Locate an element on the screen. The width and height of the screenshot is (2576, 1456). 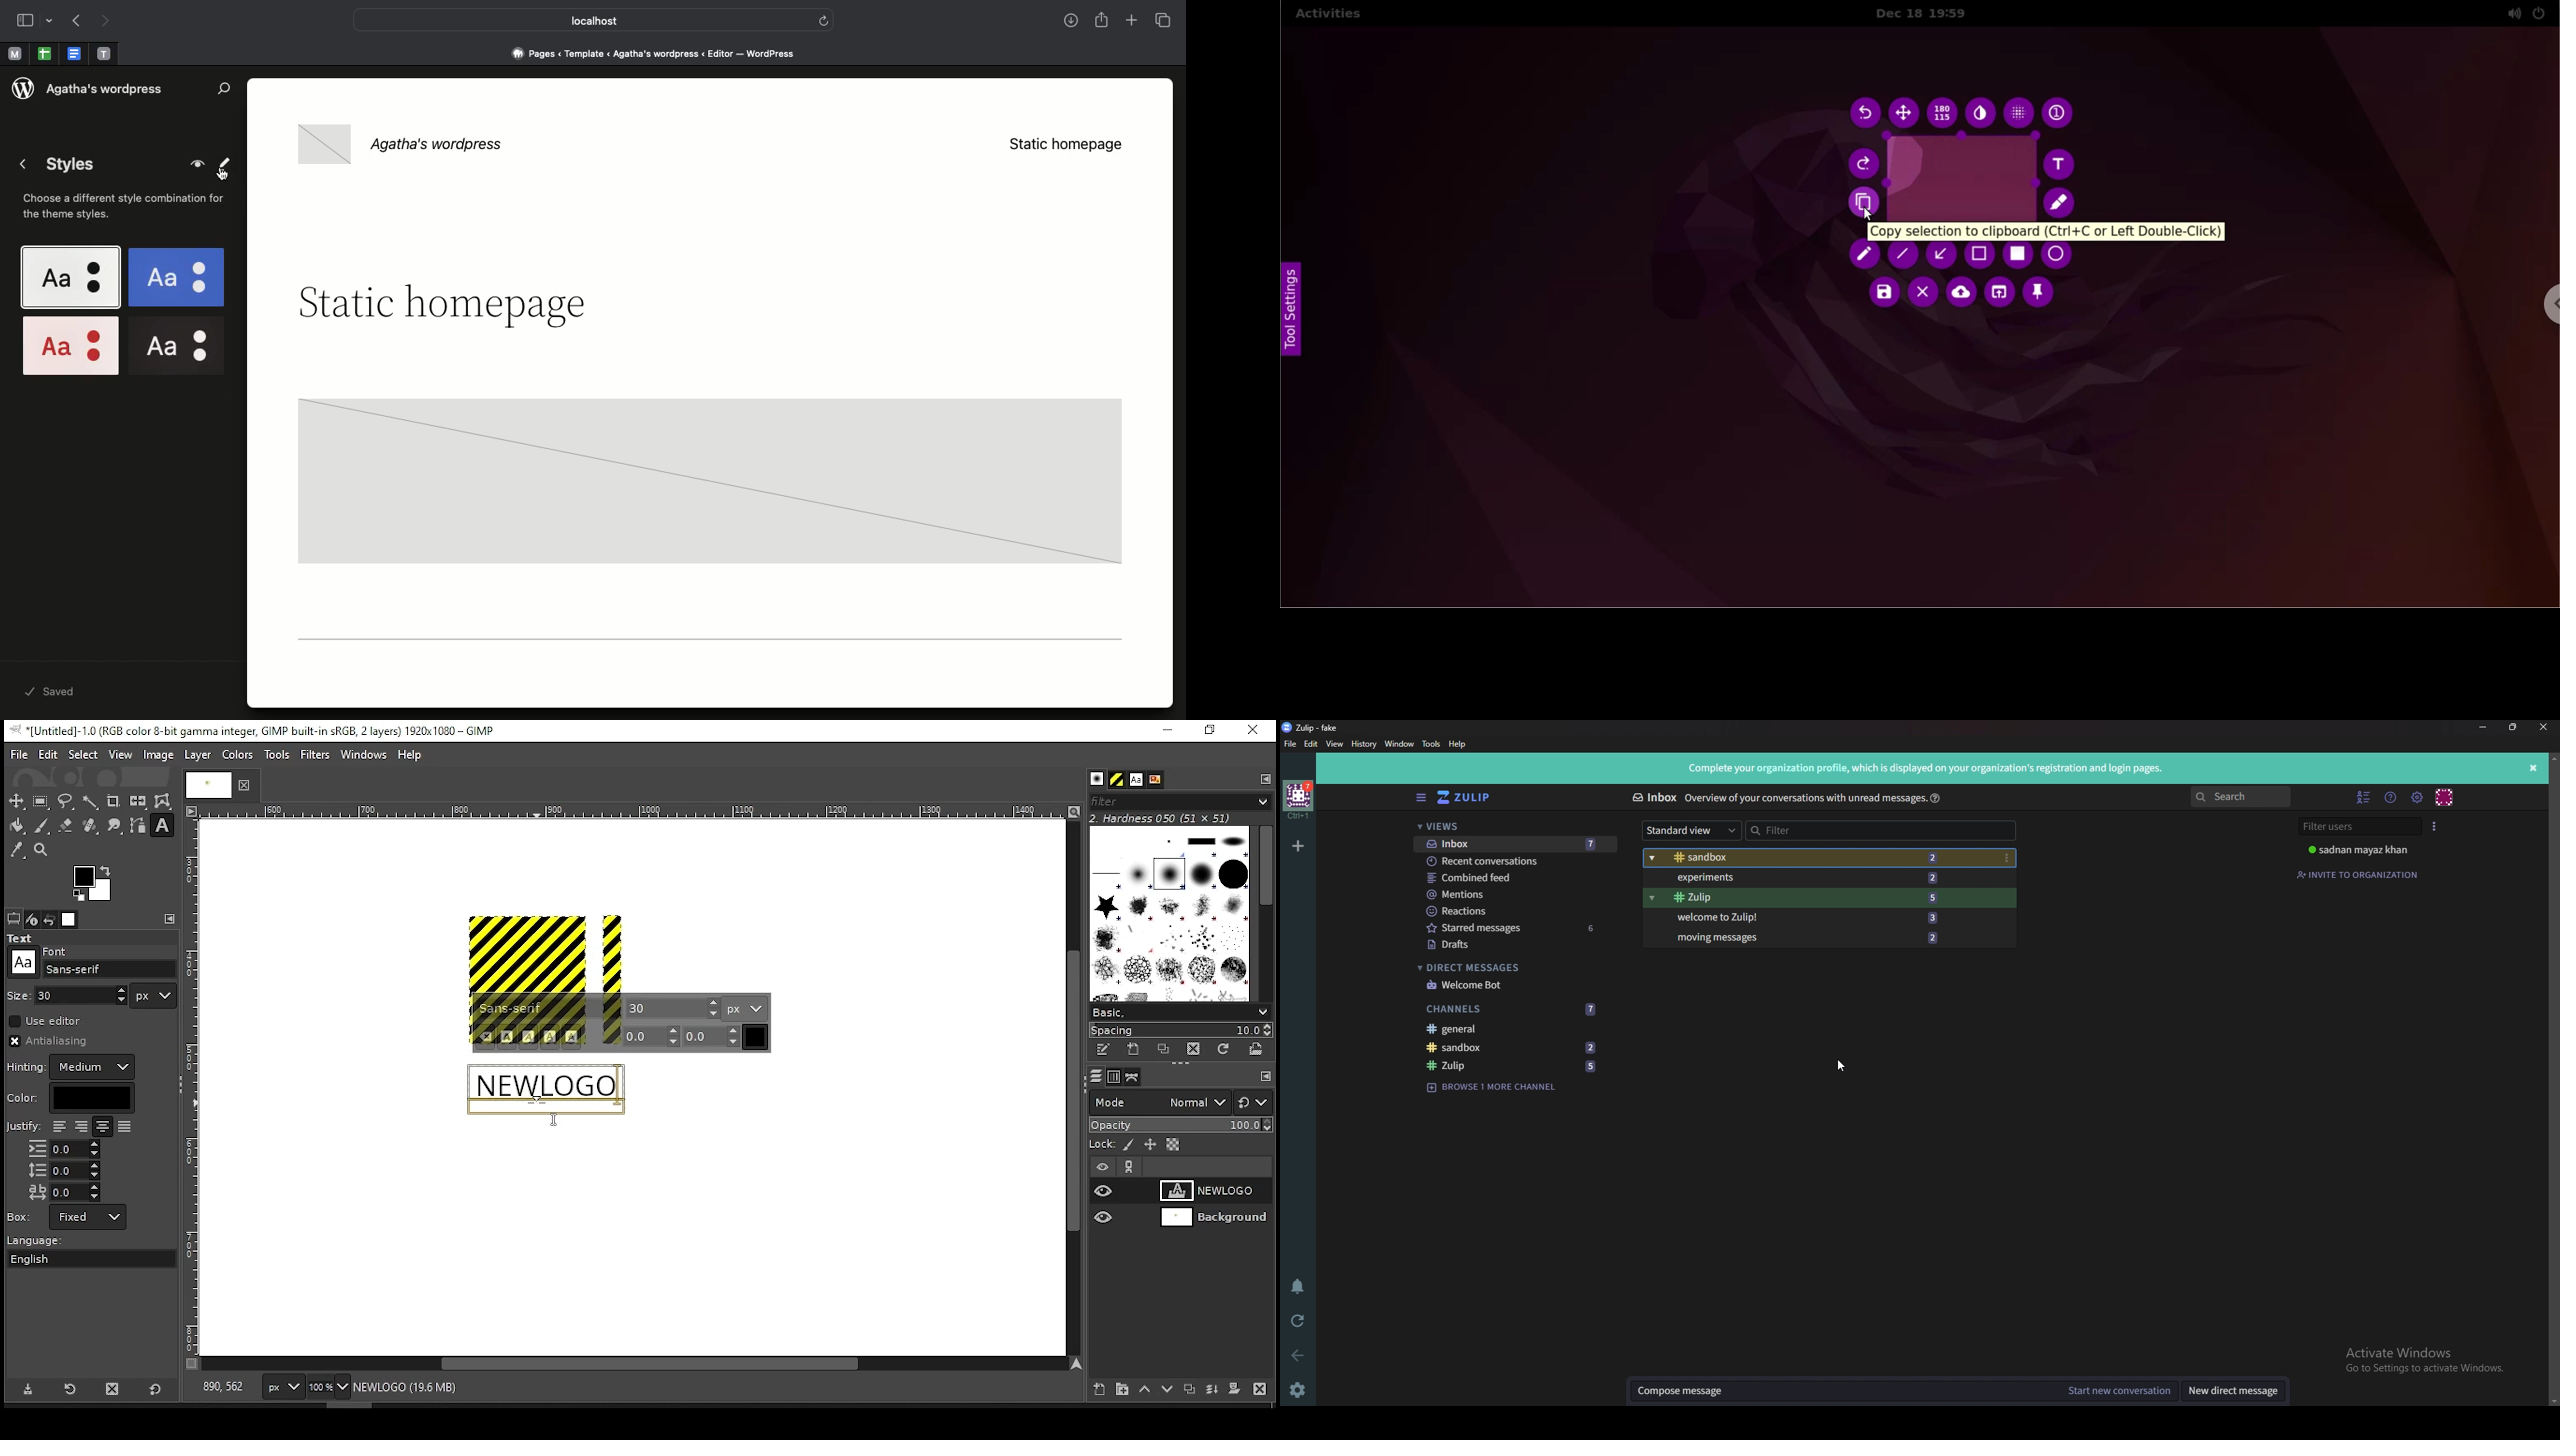
new direct message is located at coordinates (2233, 1392).